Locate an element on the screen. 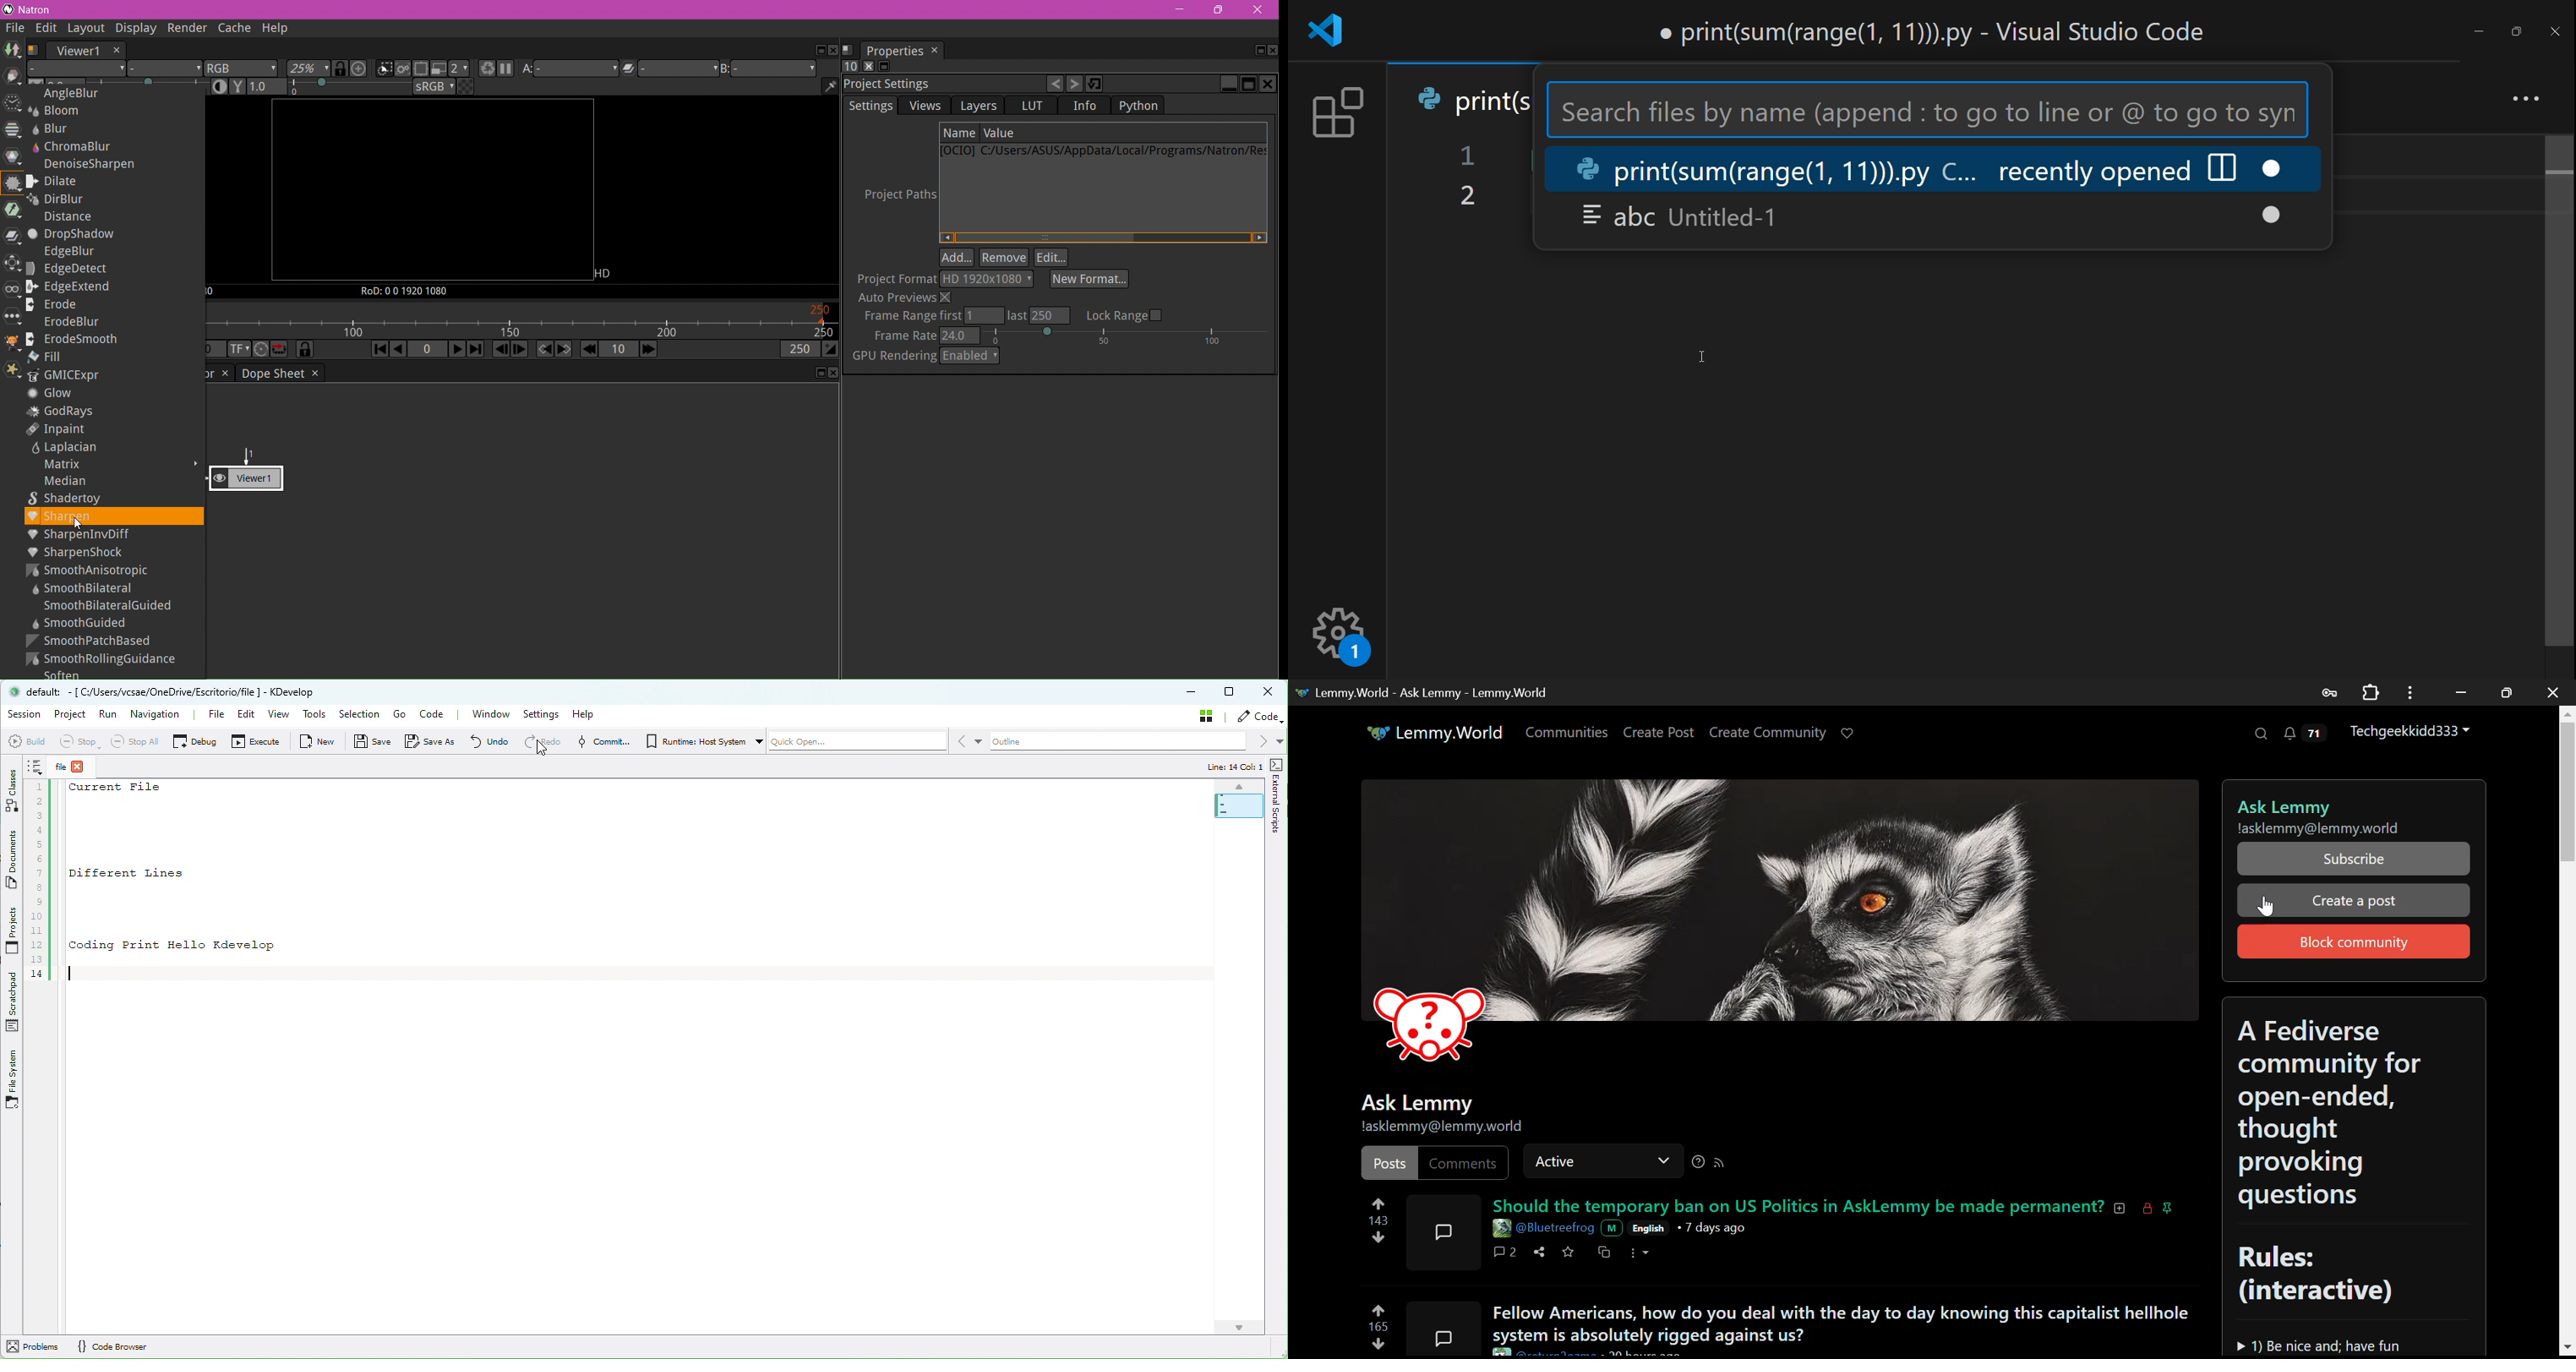  Create Community is located at coordinates (1768, 734).